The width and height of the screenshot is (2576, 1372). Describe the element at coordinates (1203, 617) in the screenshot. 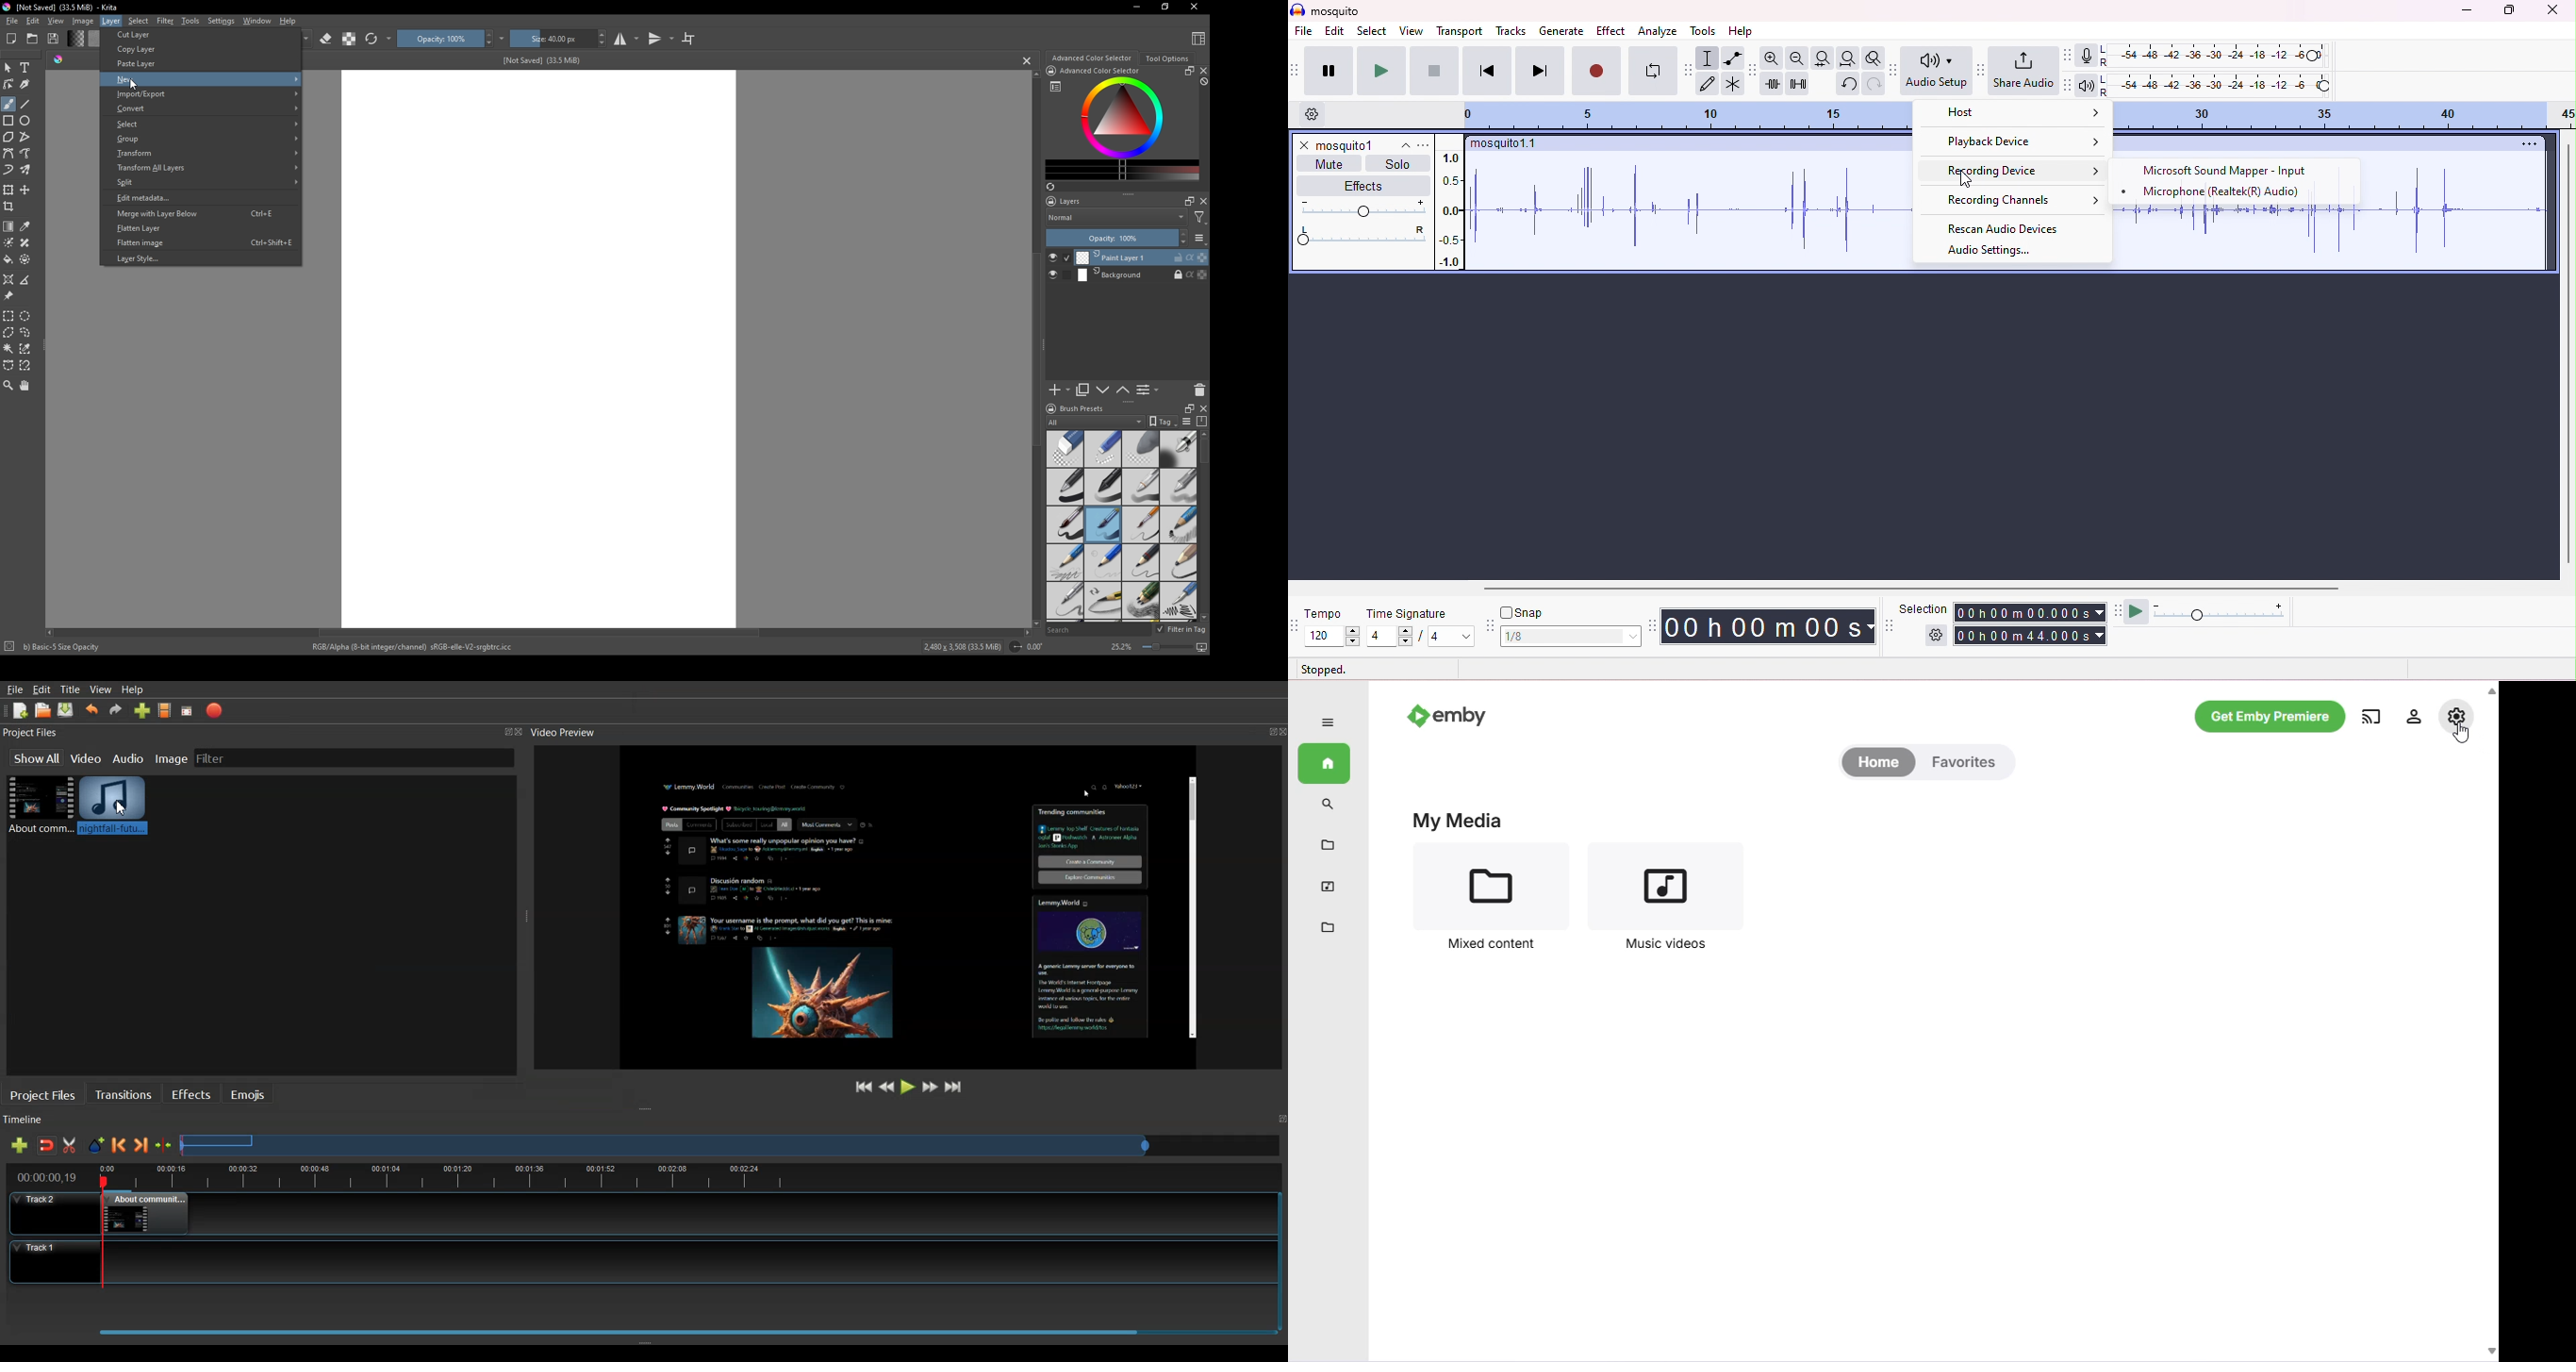

I see `scroll down` at that location.